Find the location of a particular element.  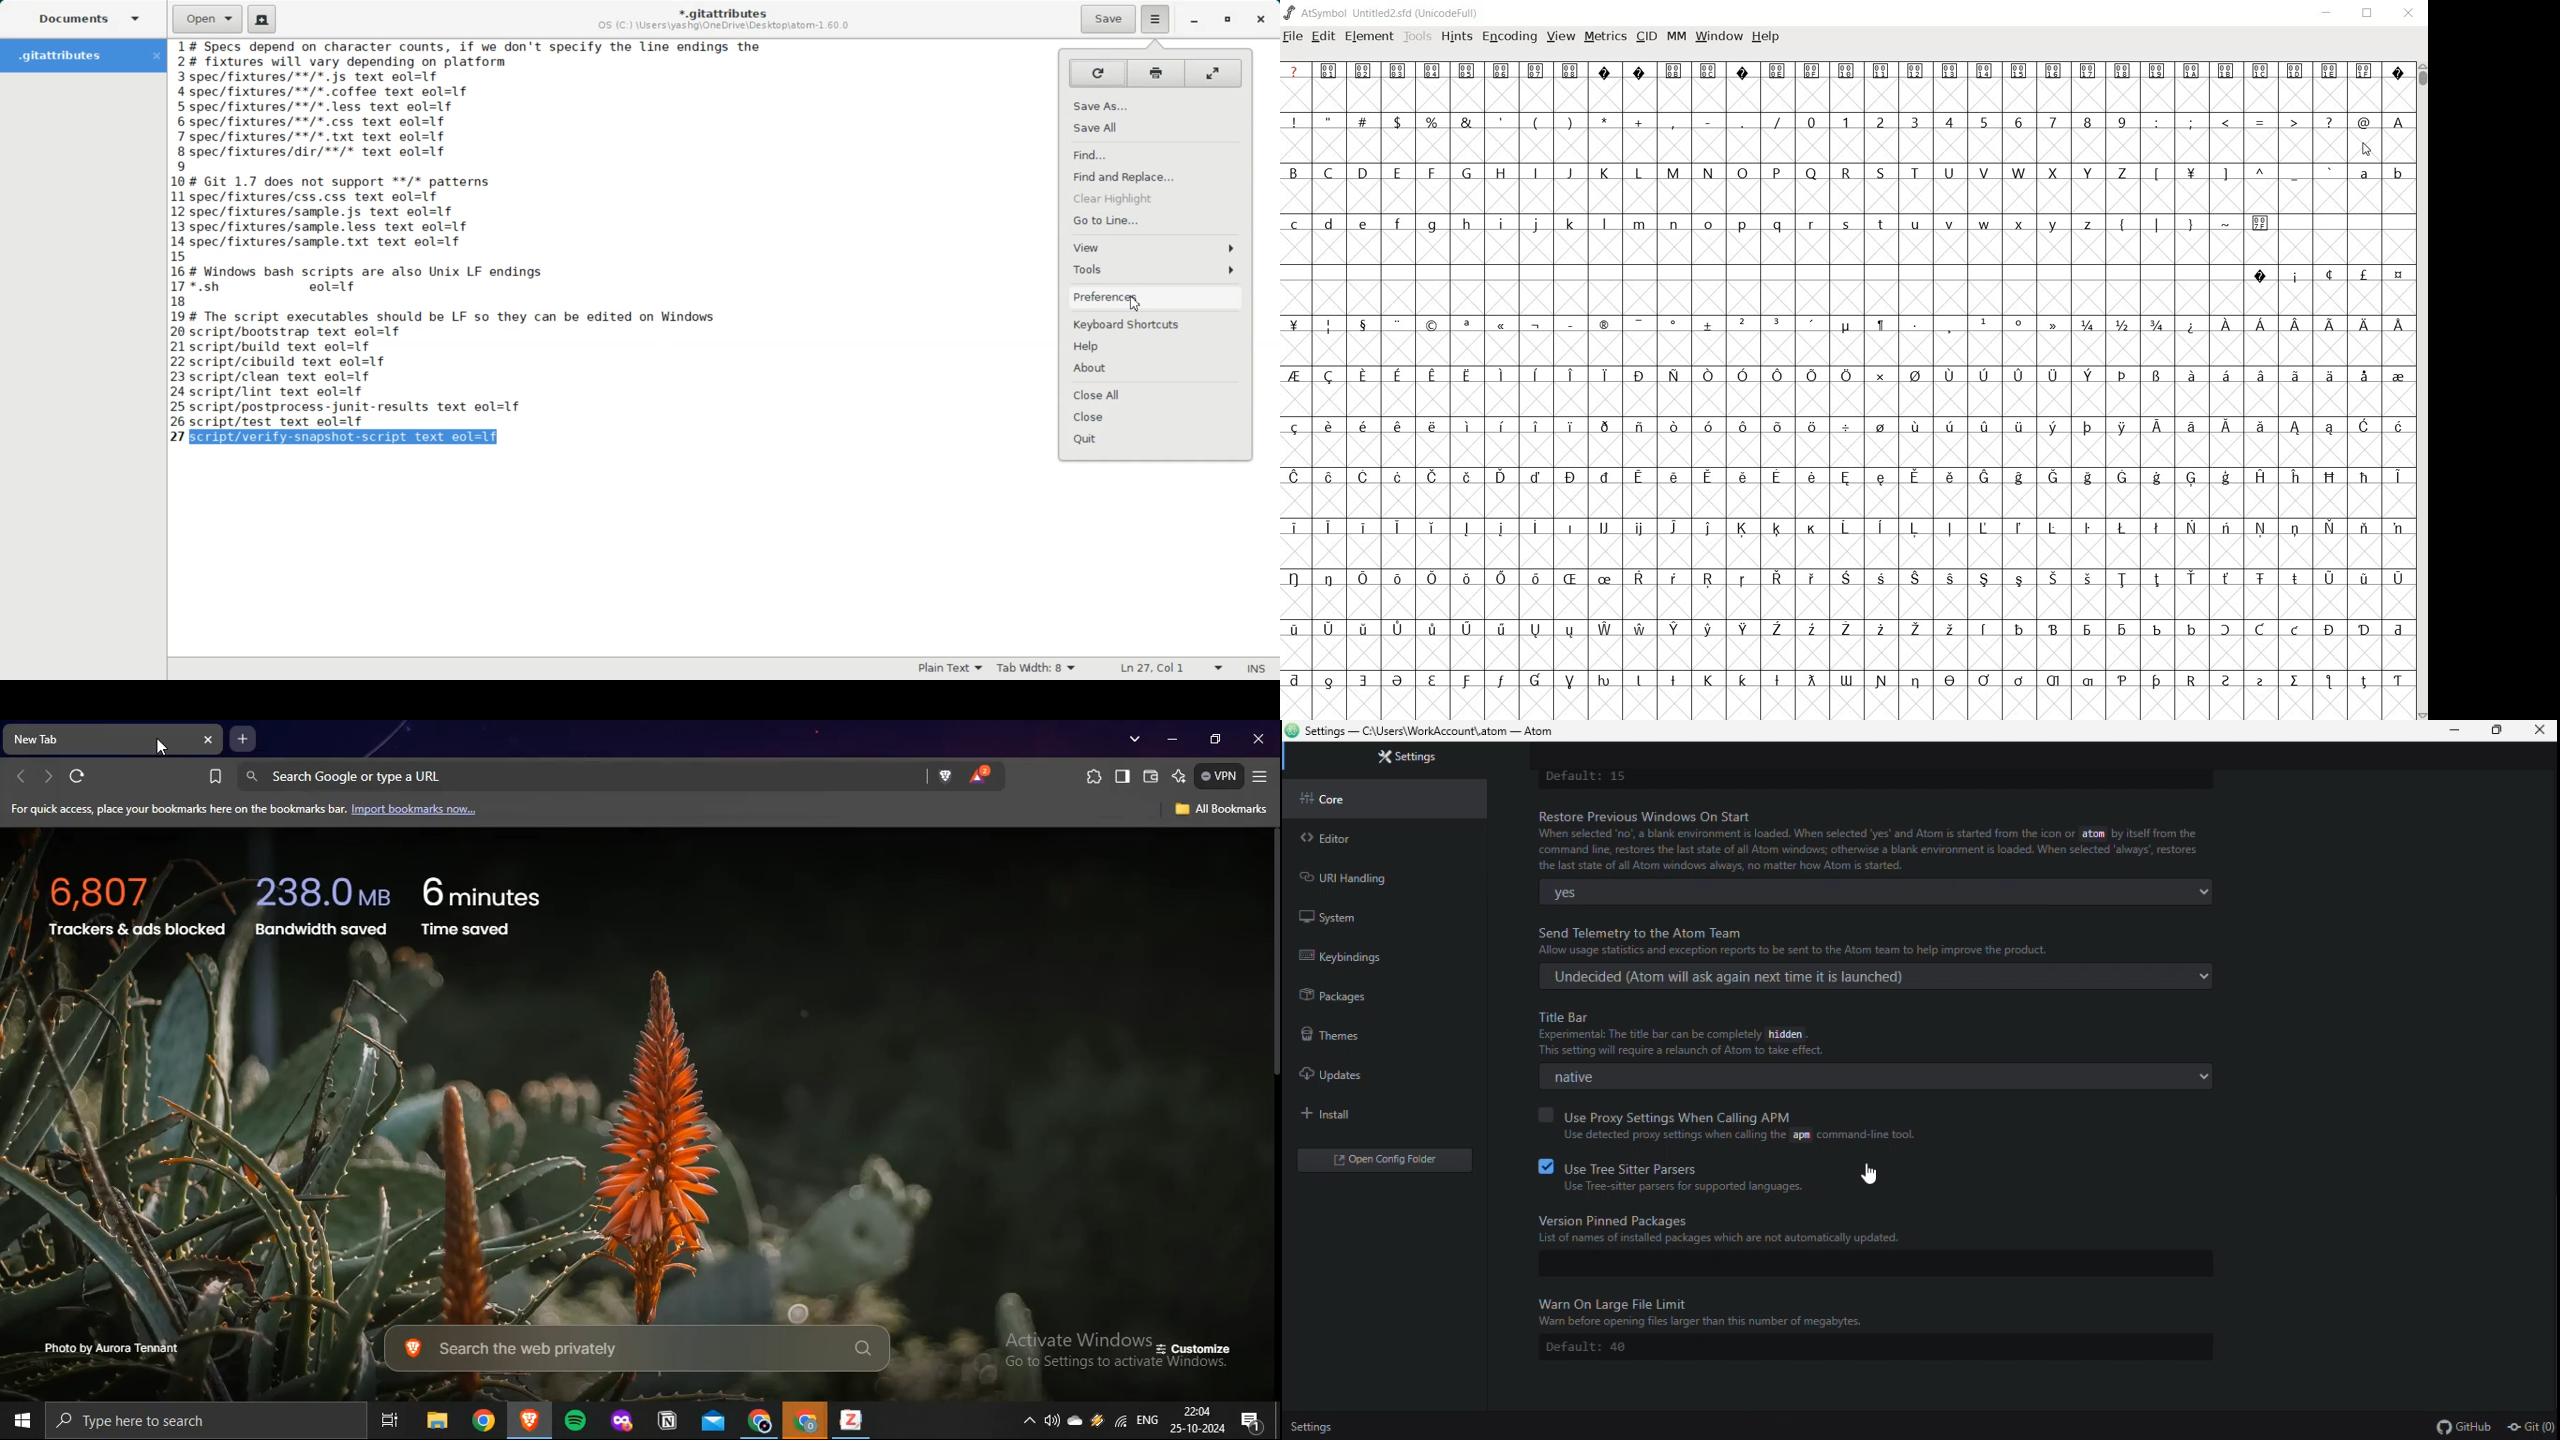

text line number: 27 is located at coordinates (179, 436).